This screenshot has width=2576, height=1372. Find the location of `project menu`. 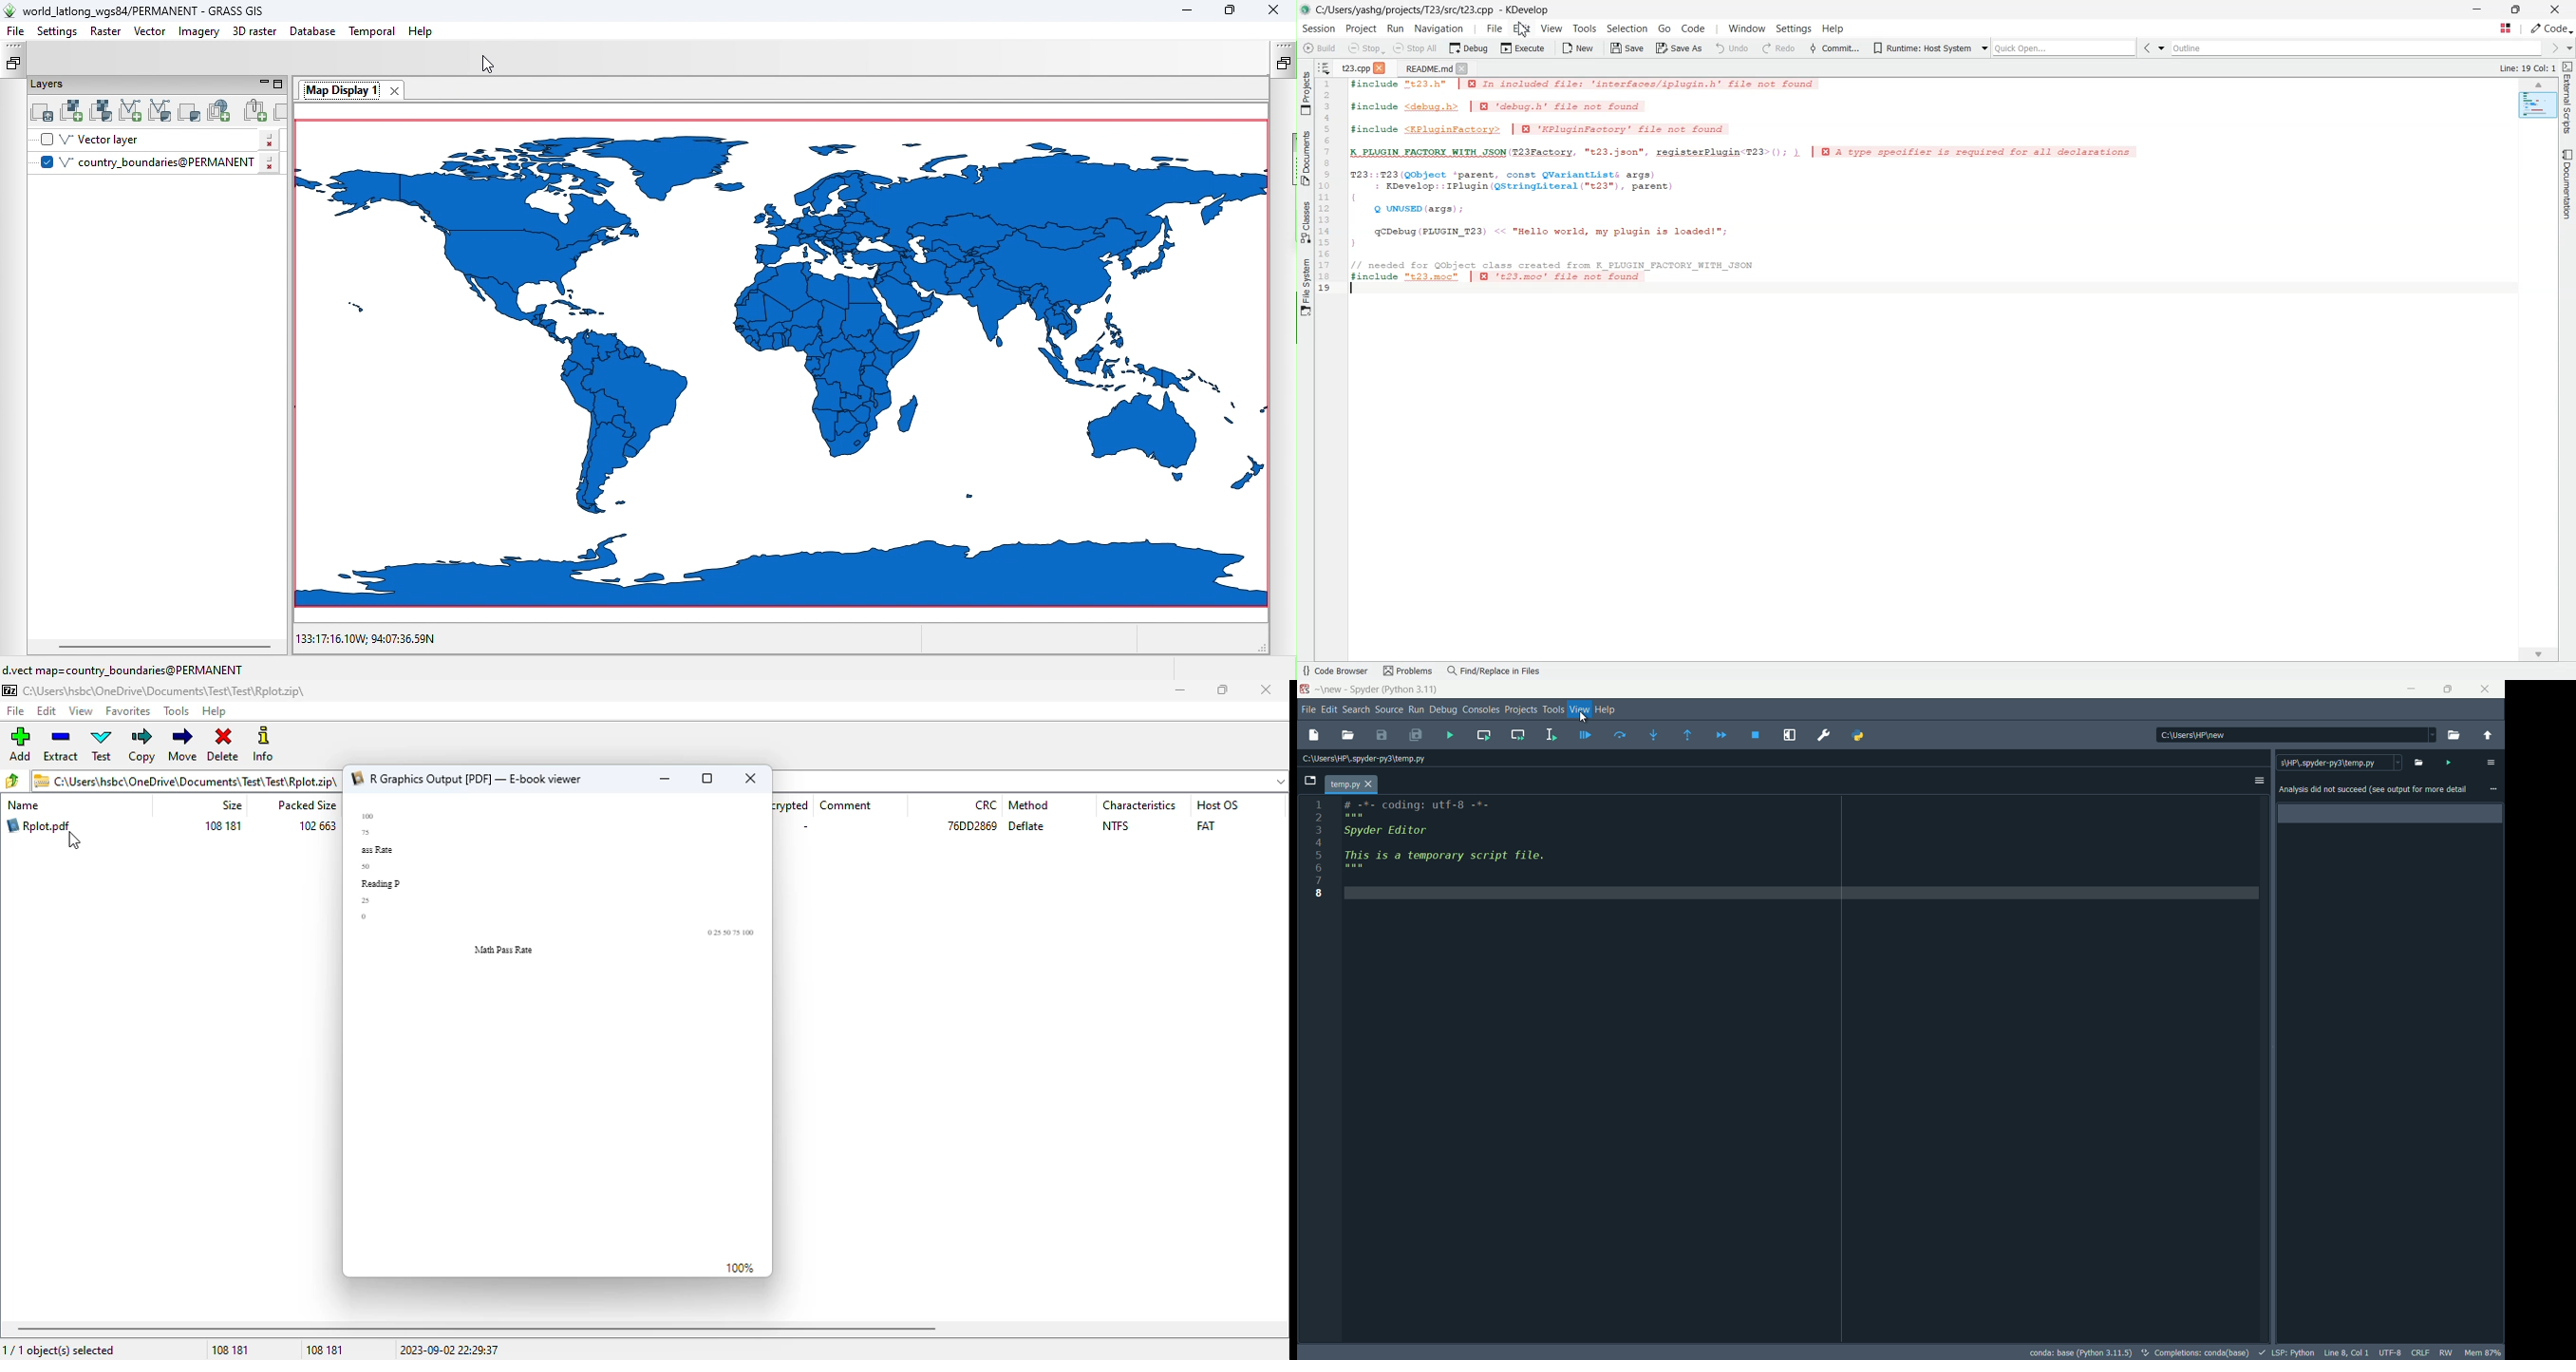

project menu is located at coordinates (1522, 710).